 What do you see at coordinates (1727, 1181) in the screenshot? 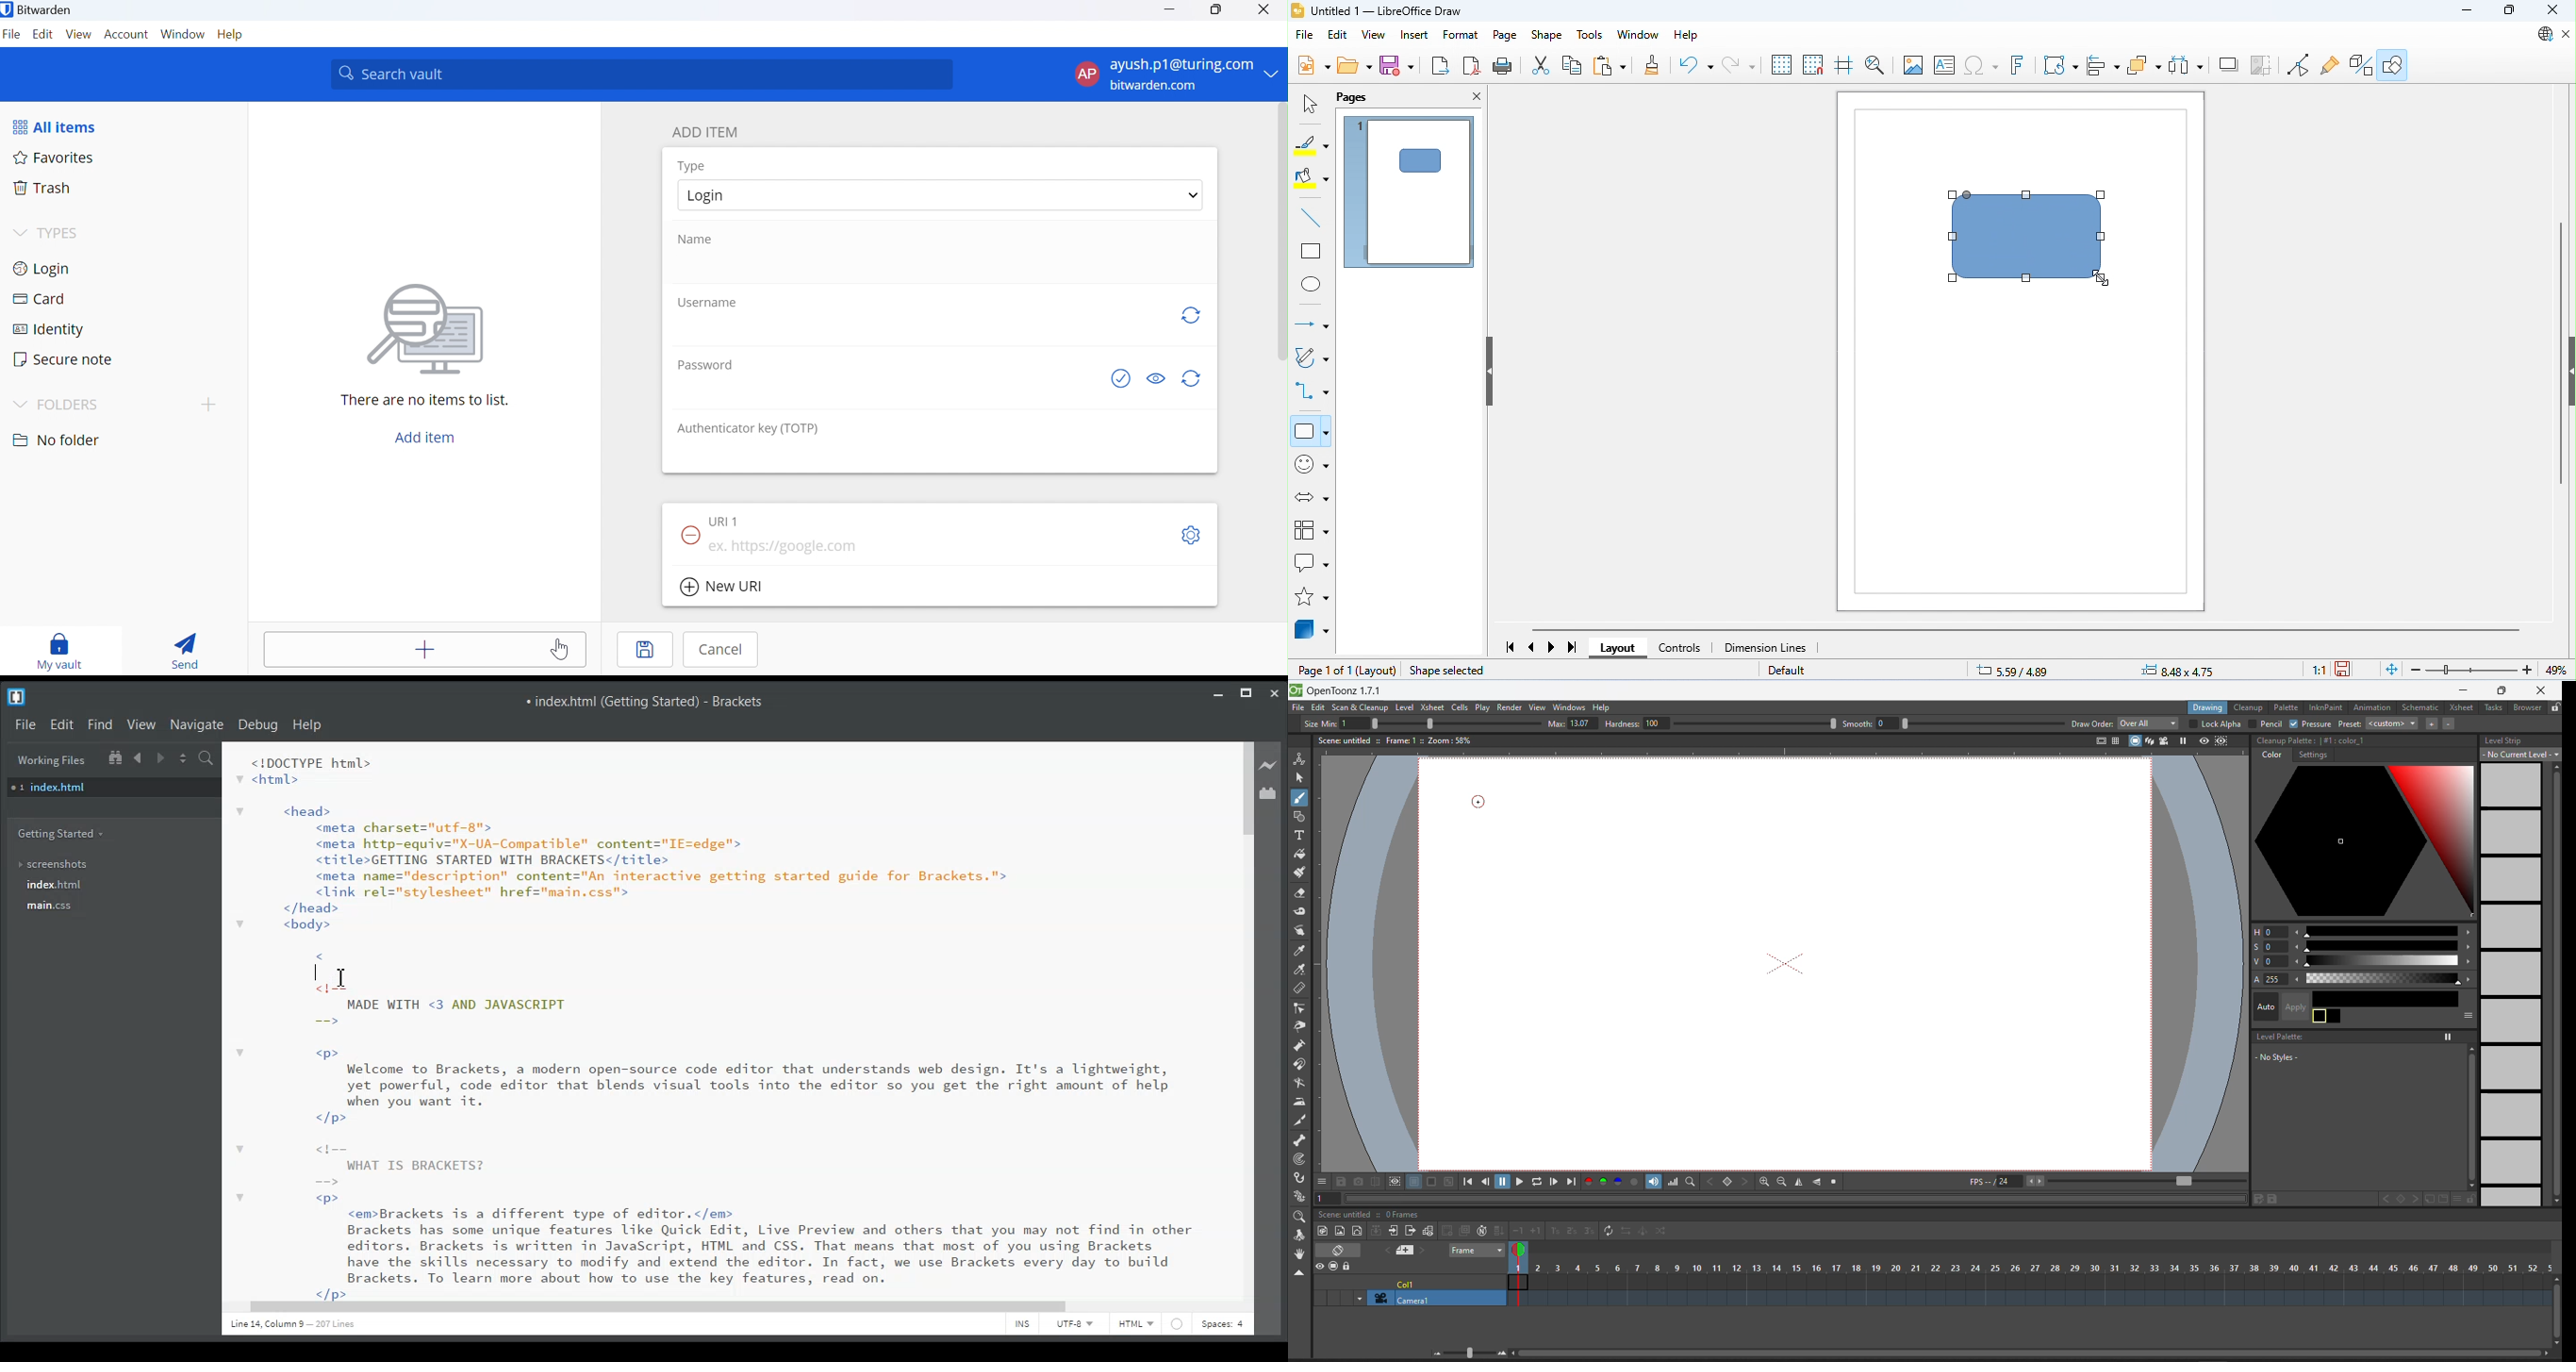
I see `set key` at bounding box center [1727, 1181].